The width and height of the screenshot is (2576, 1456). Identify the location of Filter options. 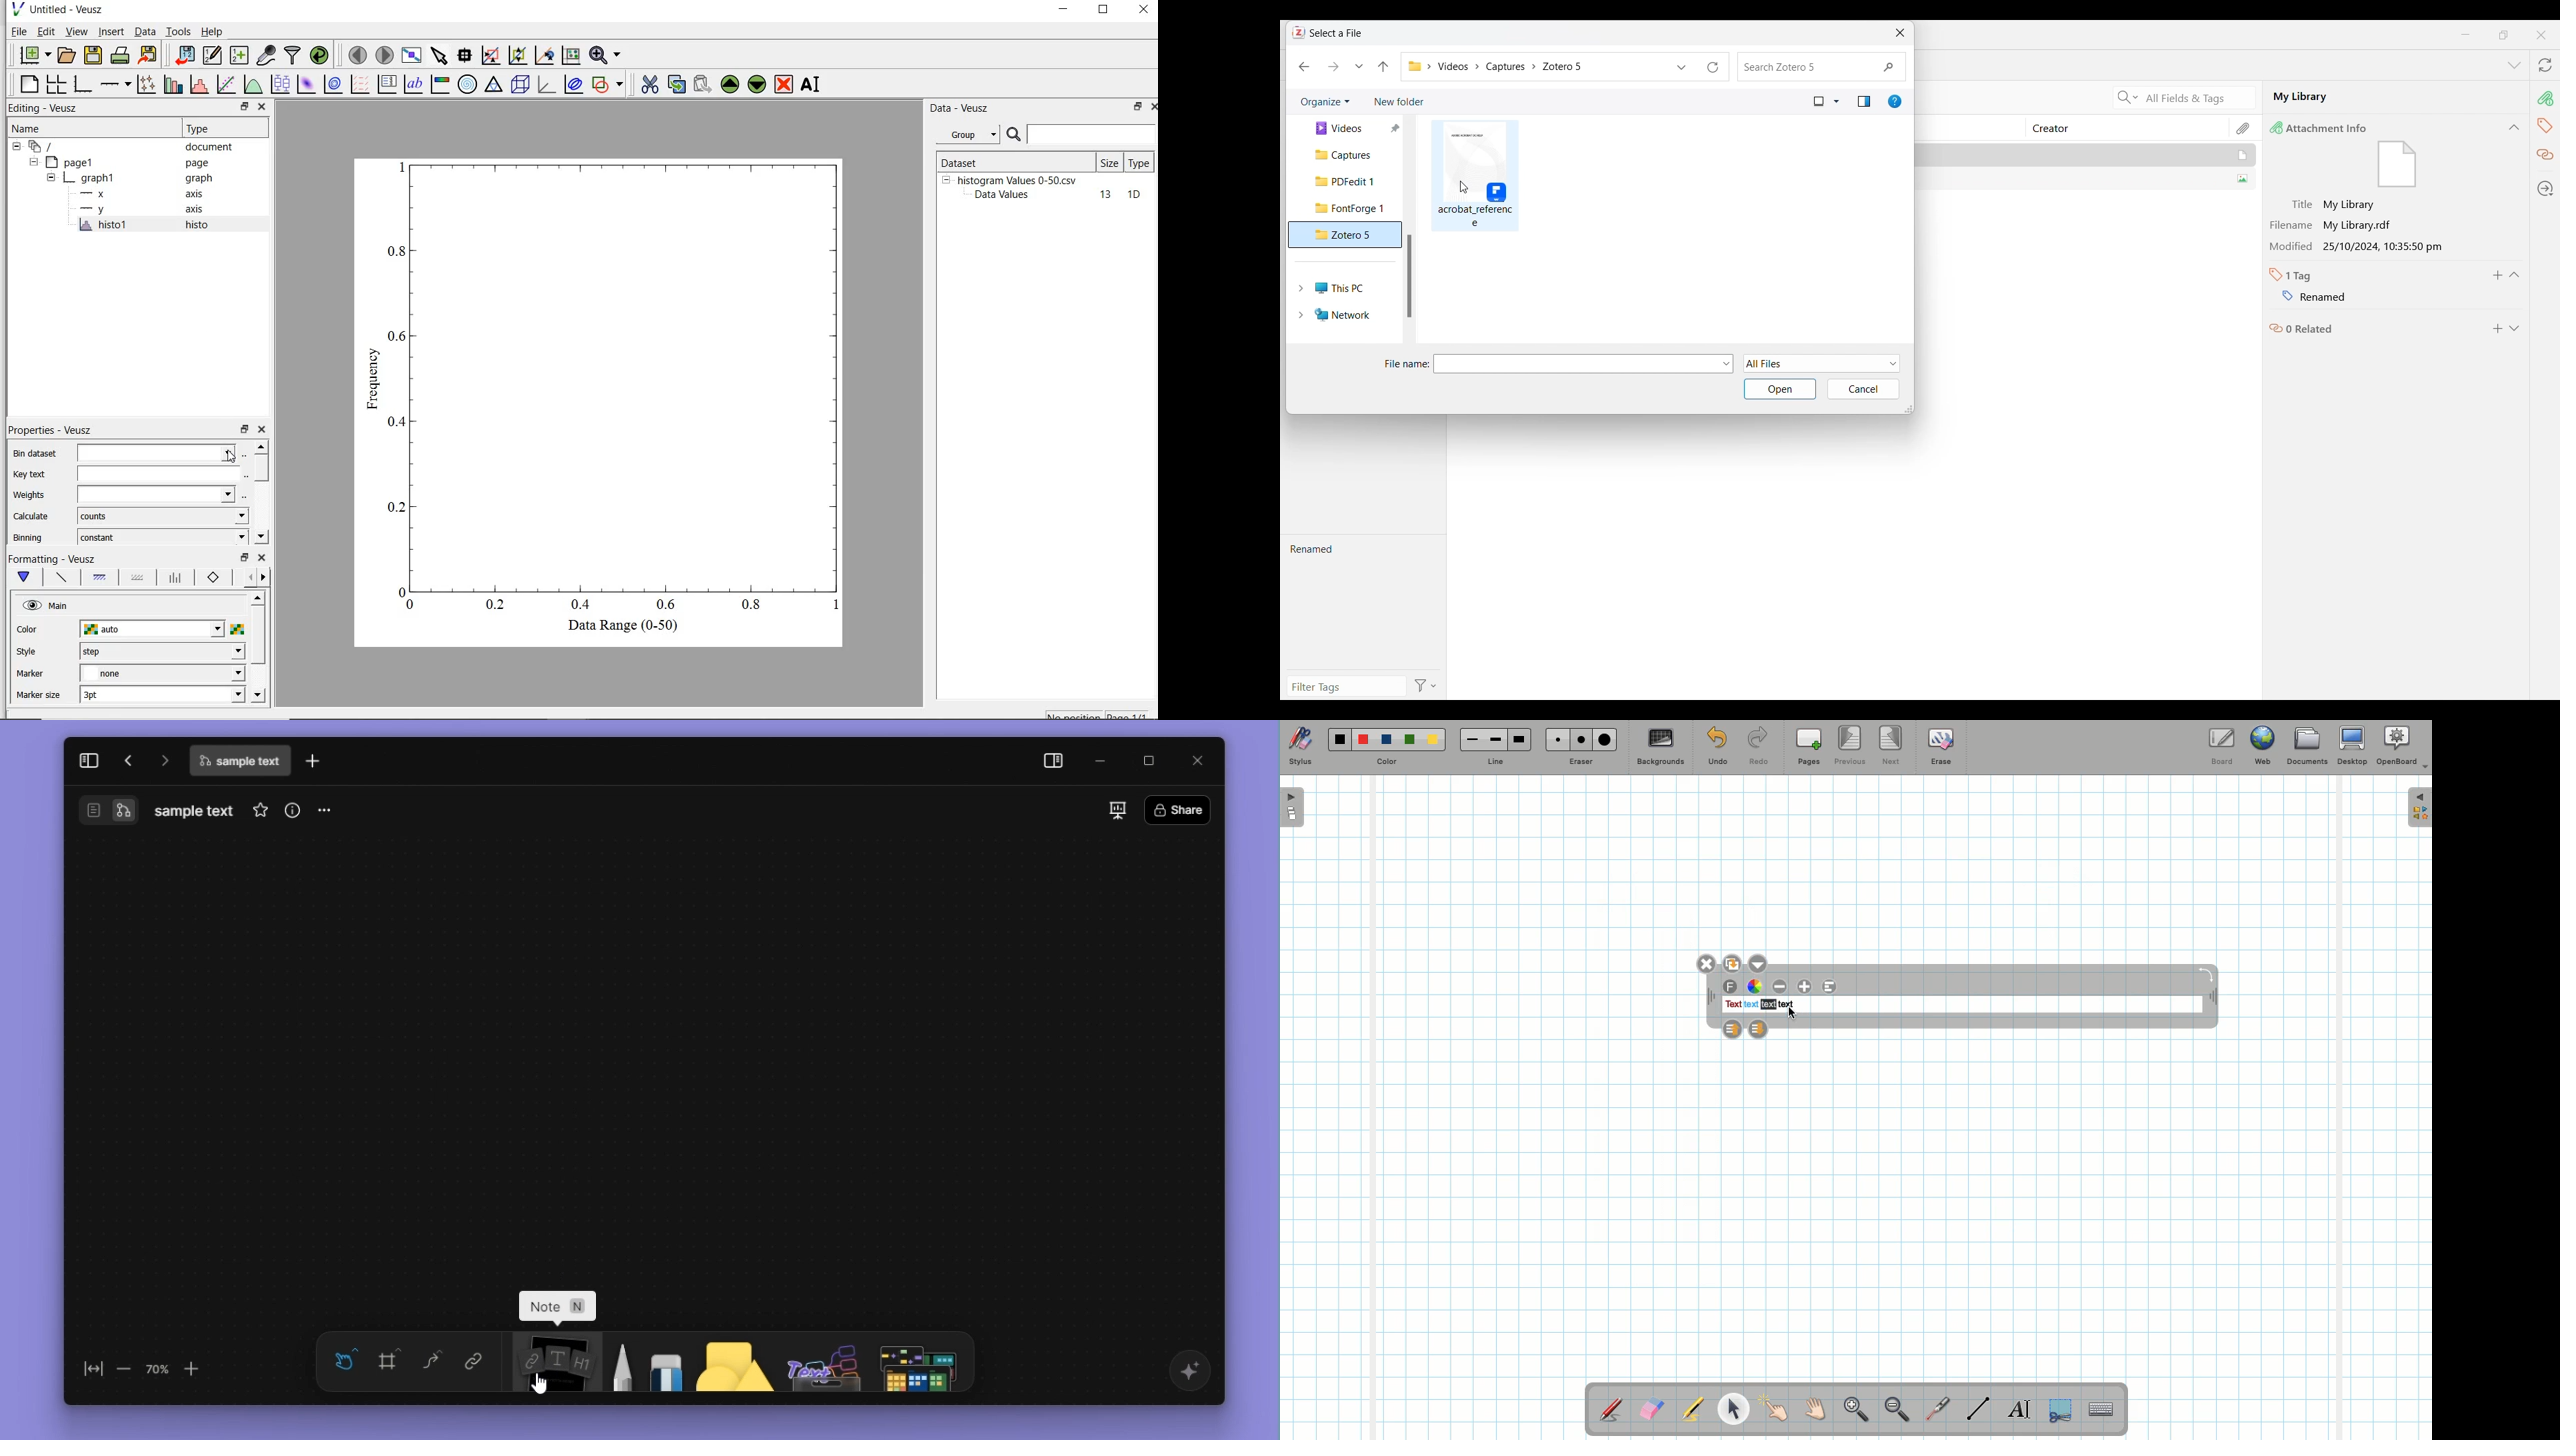
(1426, 685).